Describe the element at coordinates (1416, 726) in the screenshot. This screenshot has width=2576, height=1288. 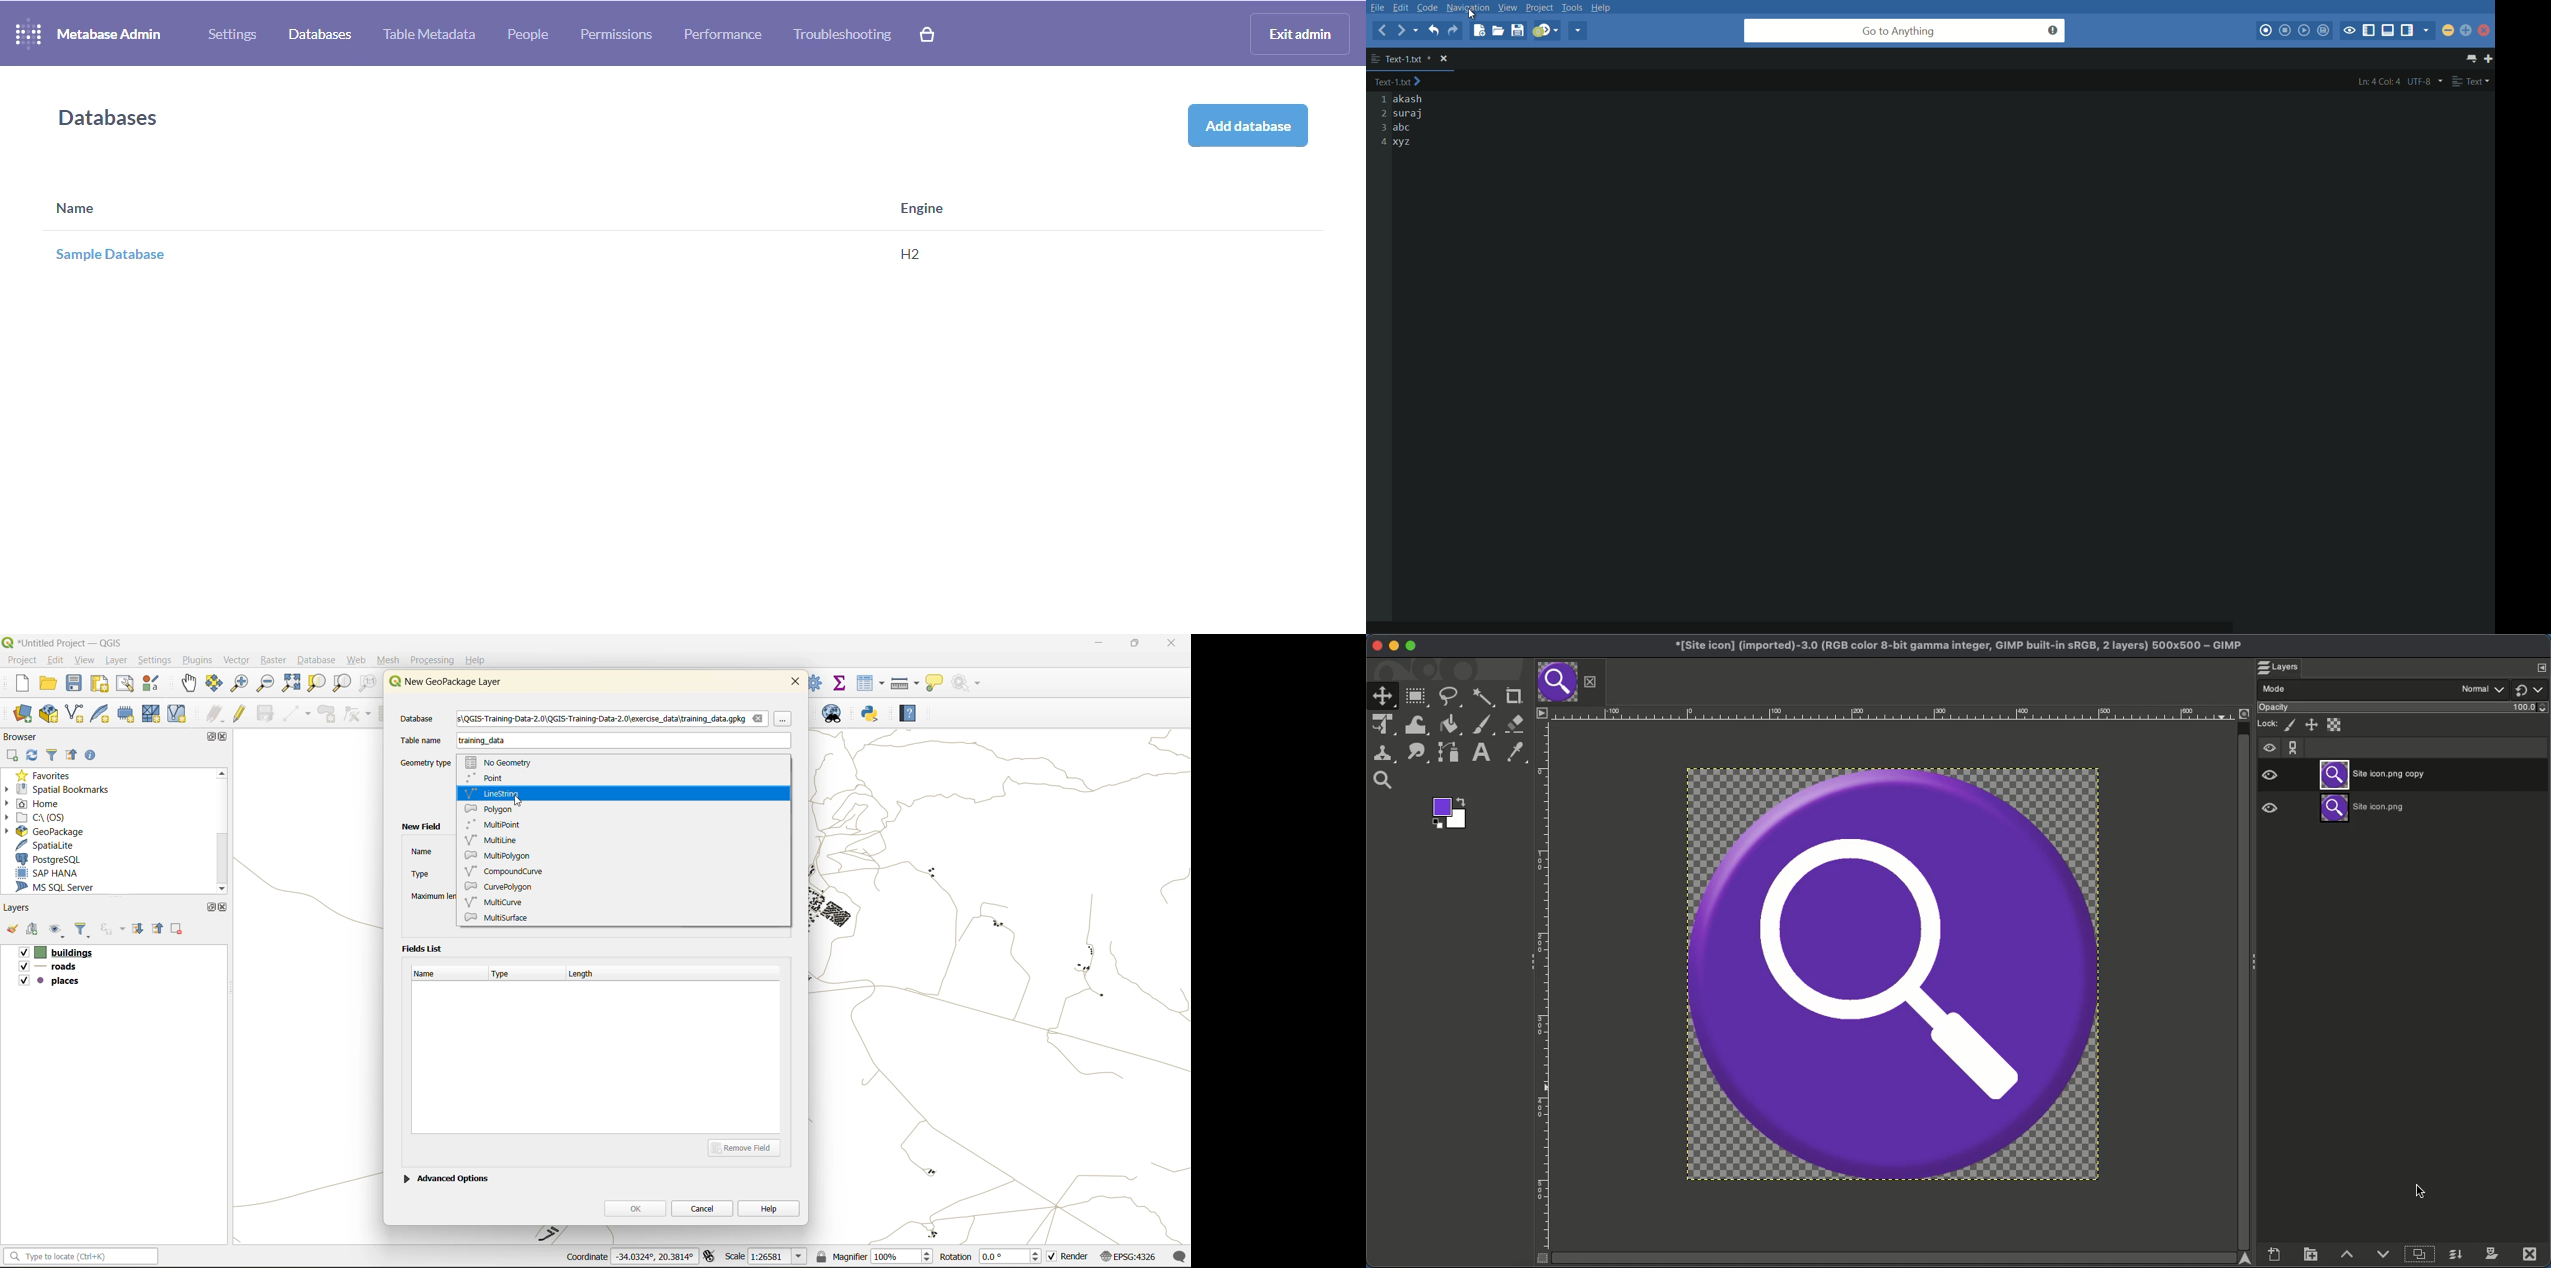
I see `Warp transformation` at that location.